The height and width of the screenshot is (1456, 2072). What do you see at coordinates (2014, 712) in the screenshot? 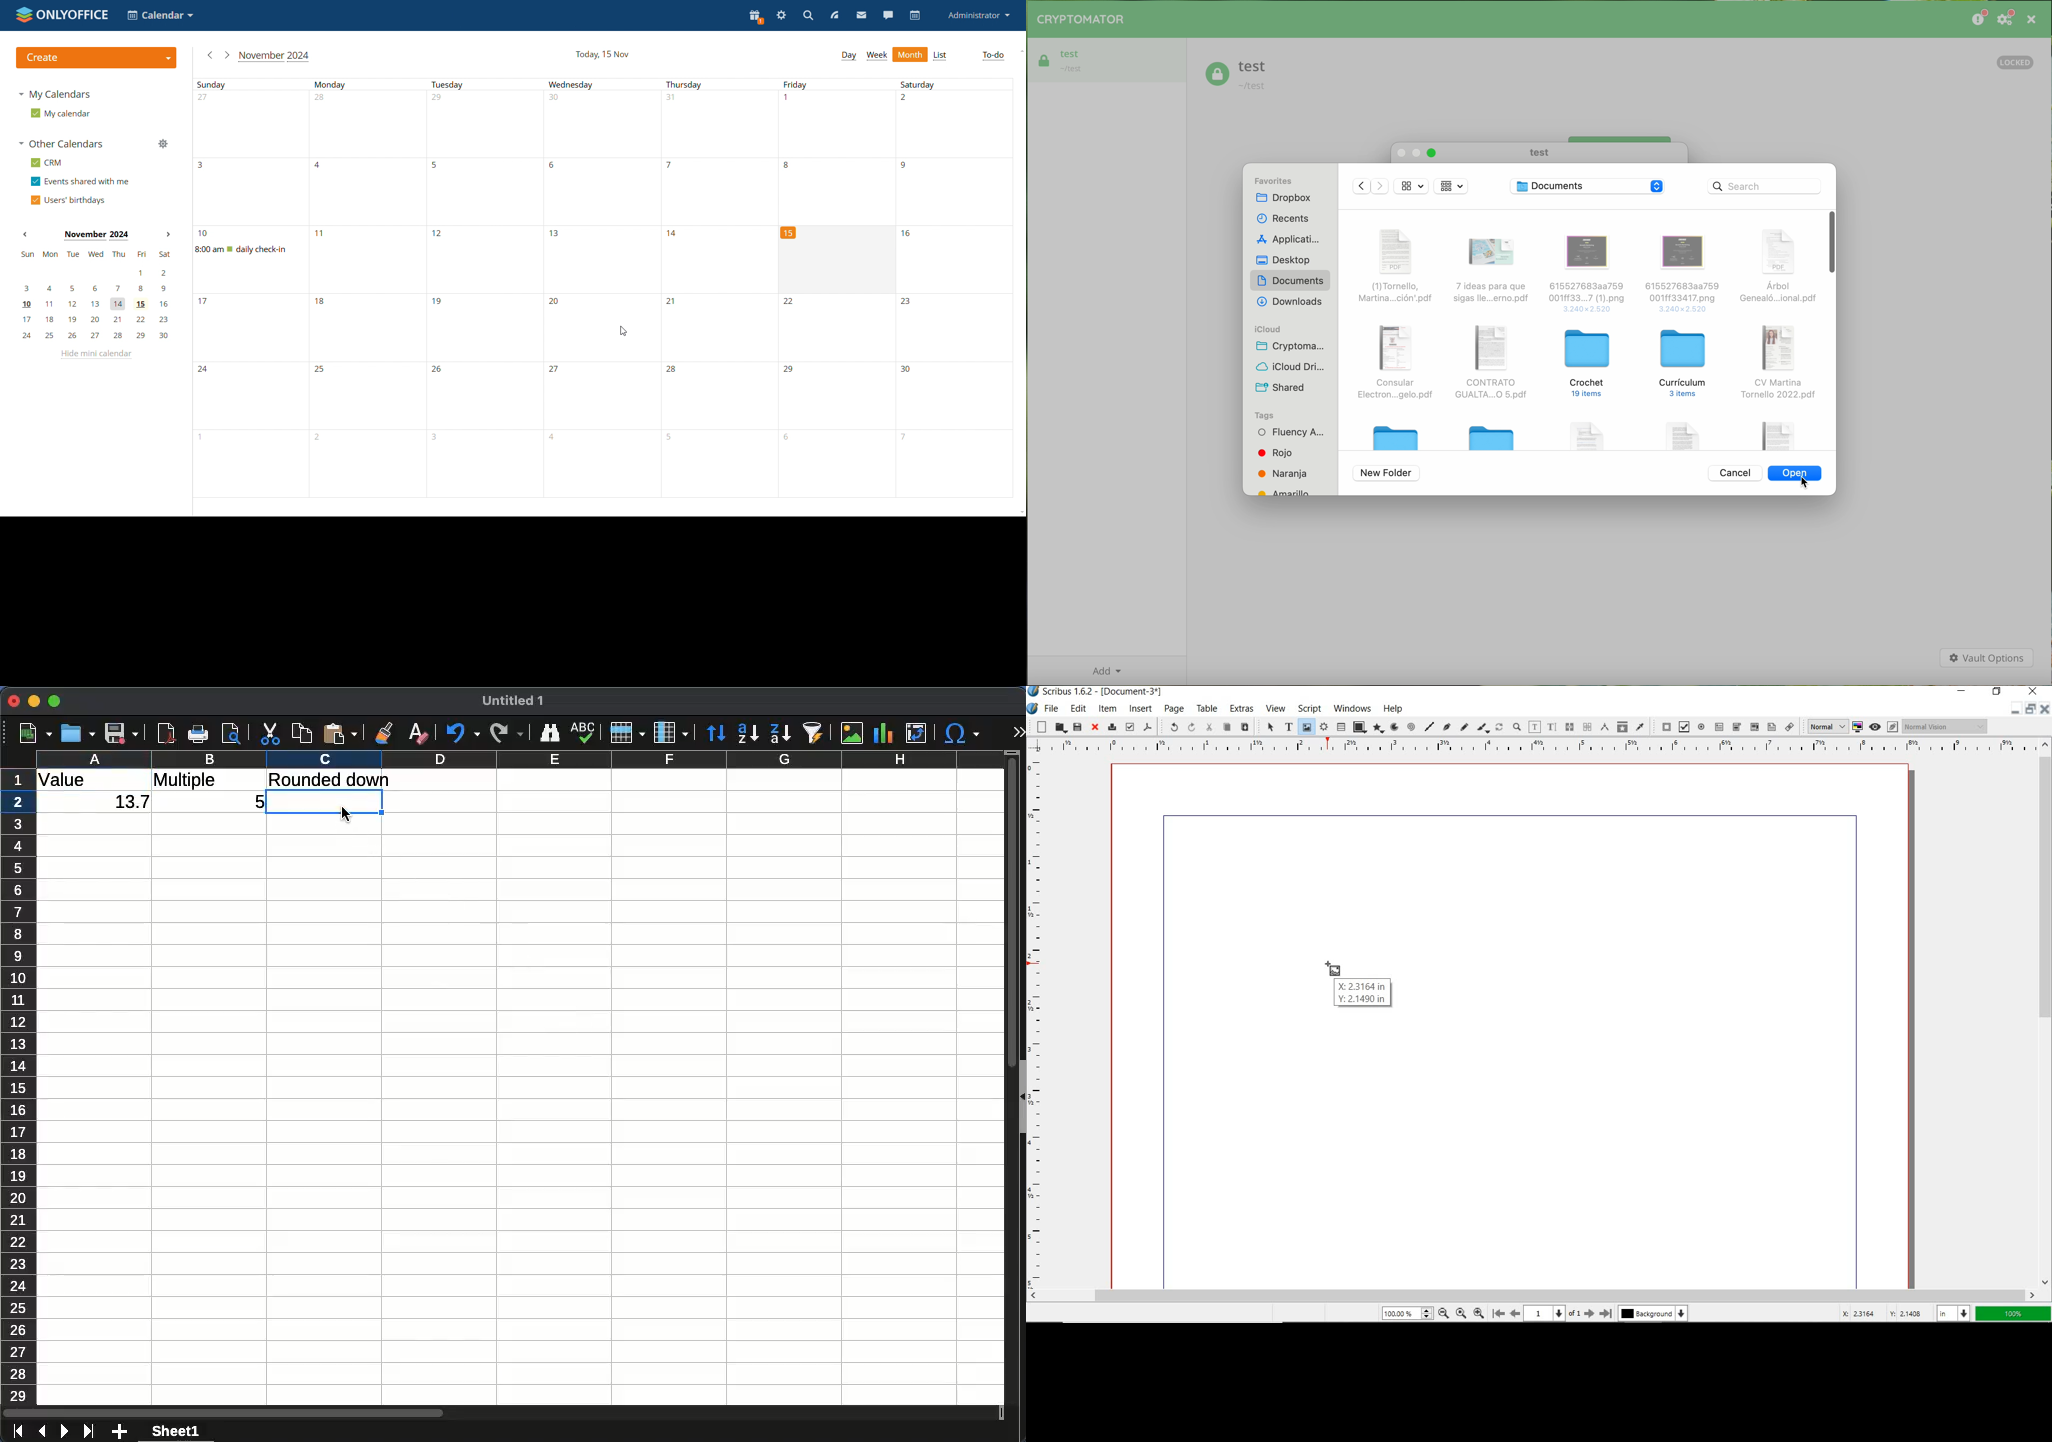
I see `minimize` at bounding box center [2014, 712].